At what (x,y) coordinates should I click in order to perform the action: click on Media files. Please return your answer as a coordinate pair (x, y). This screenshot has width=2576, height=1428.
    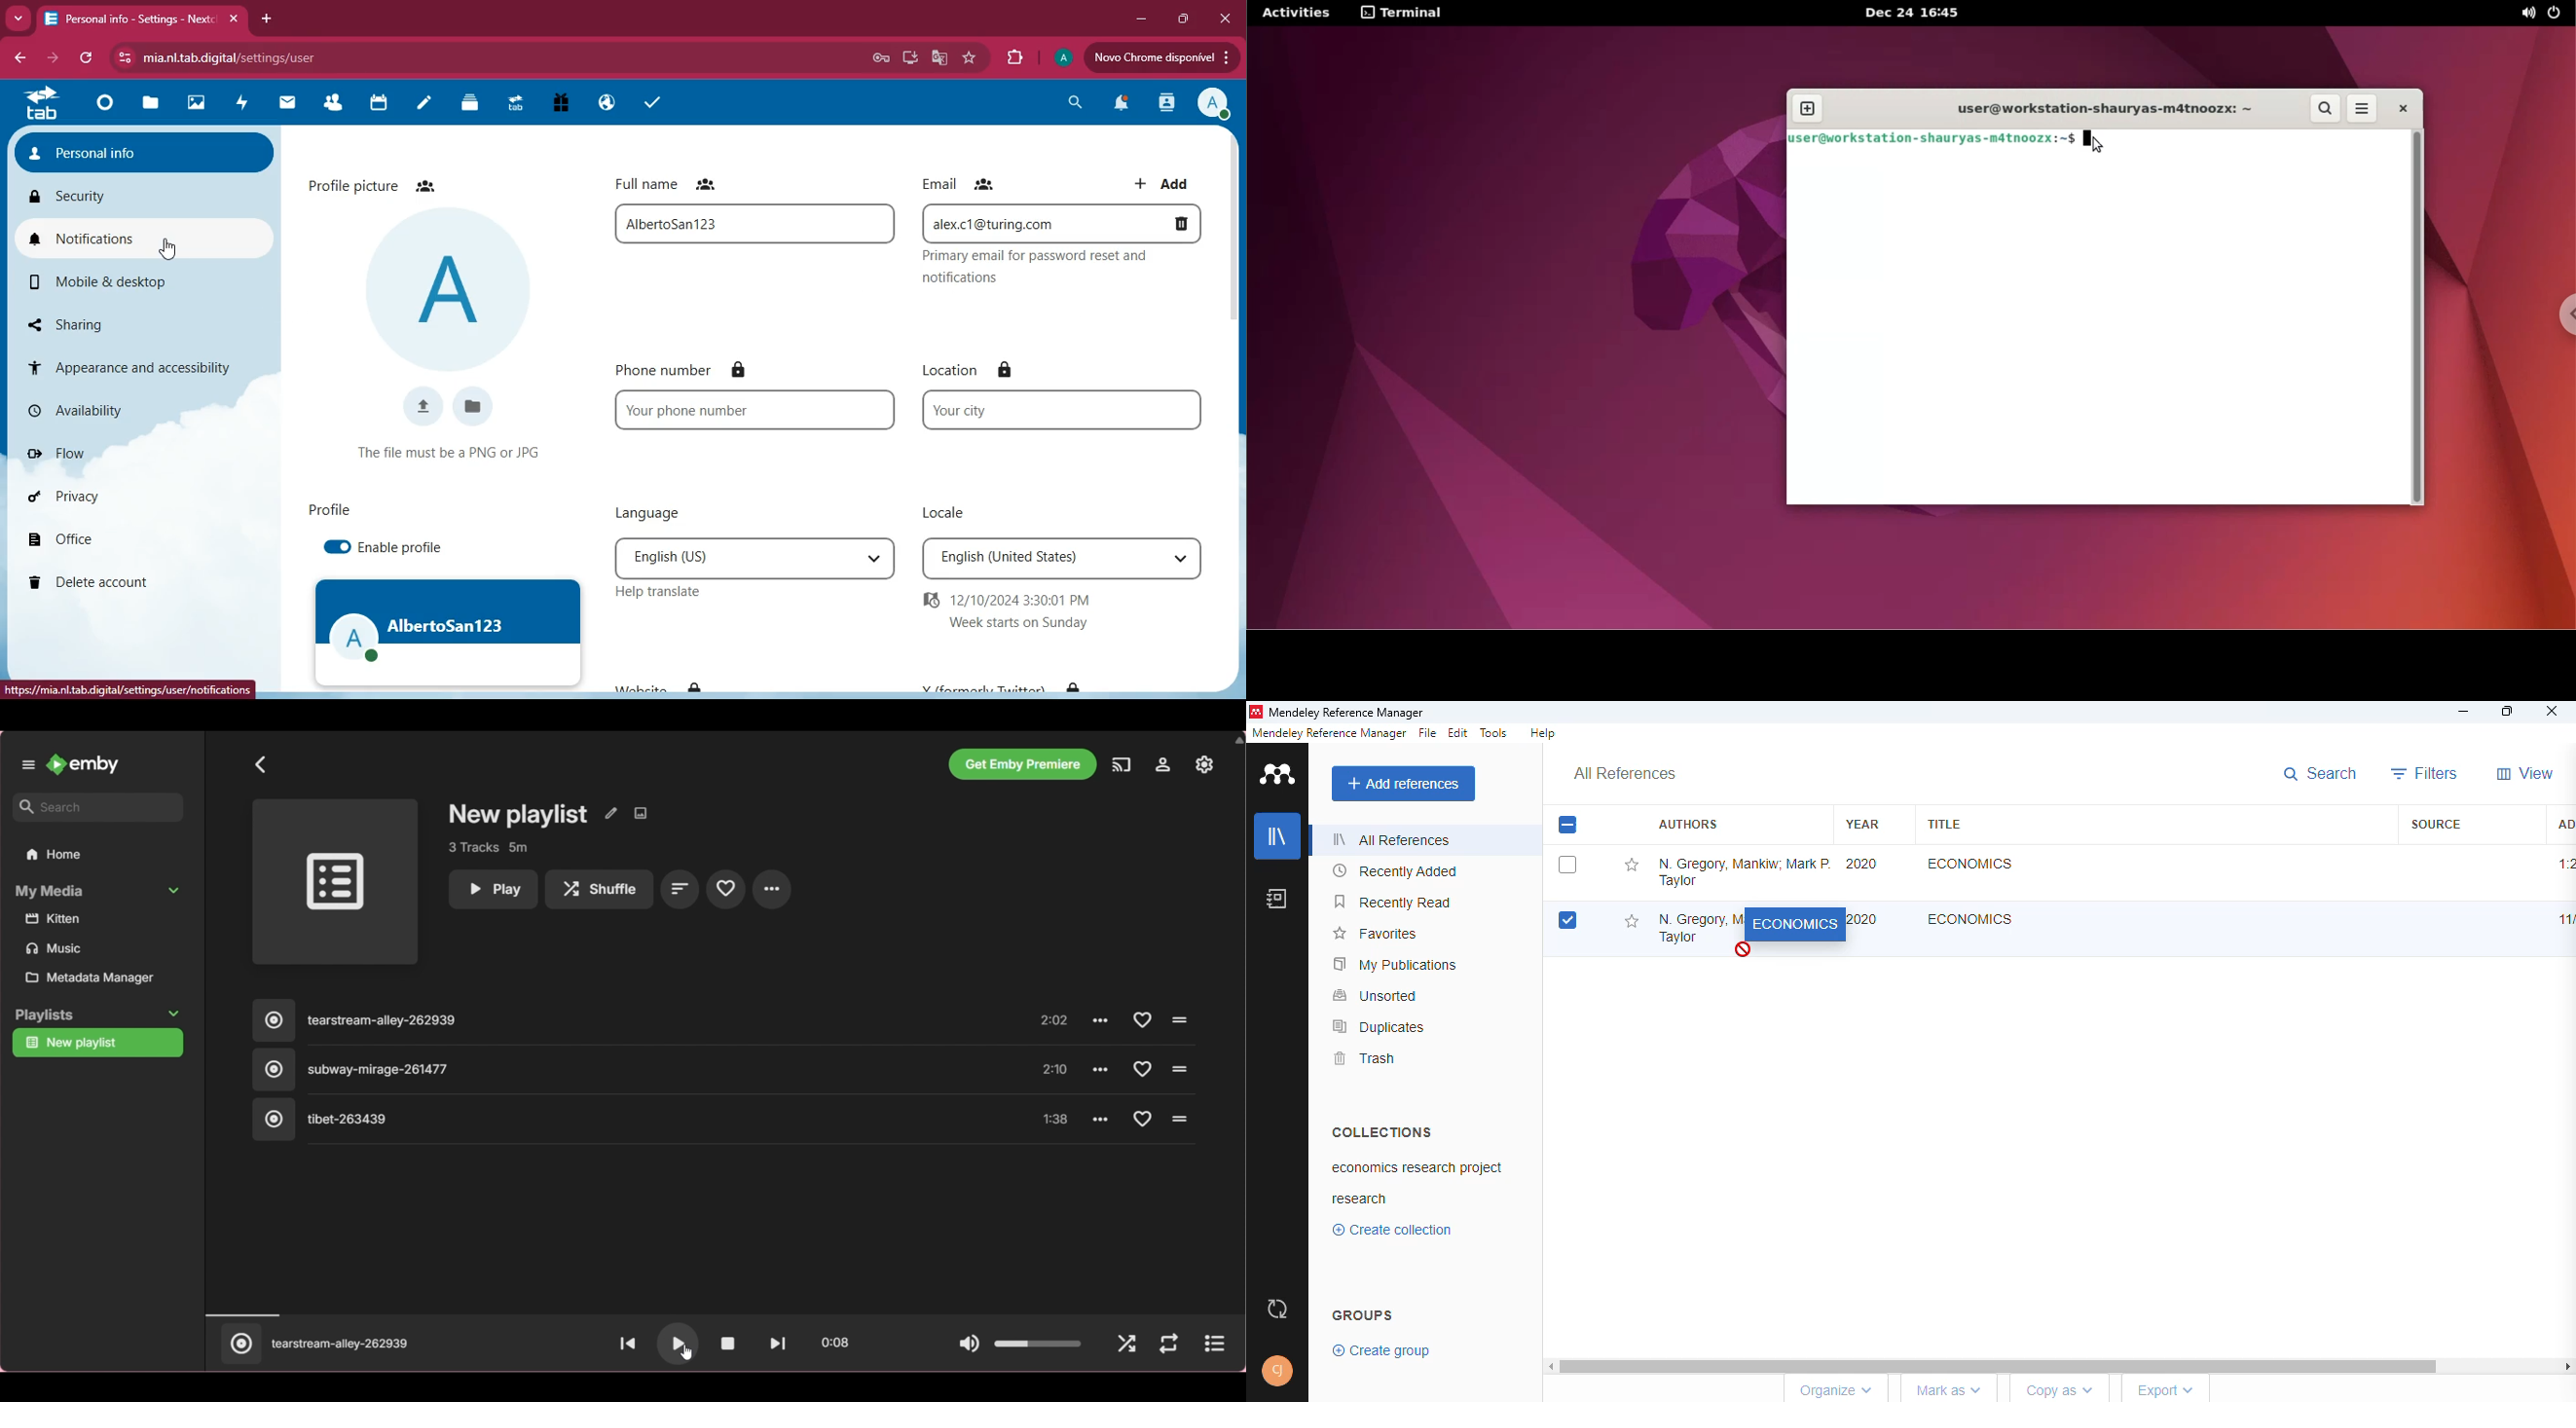
    Looking at the image, I should click on (101, 935).